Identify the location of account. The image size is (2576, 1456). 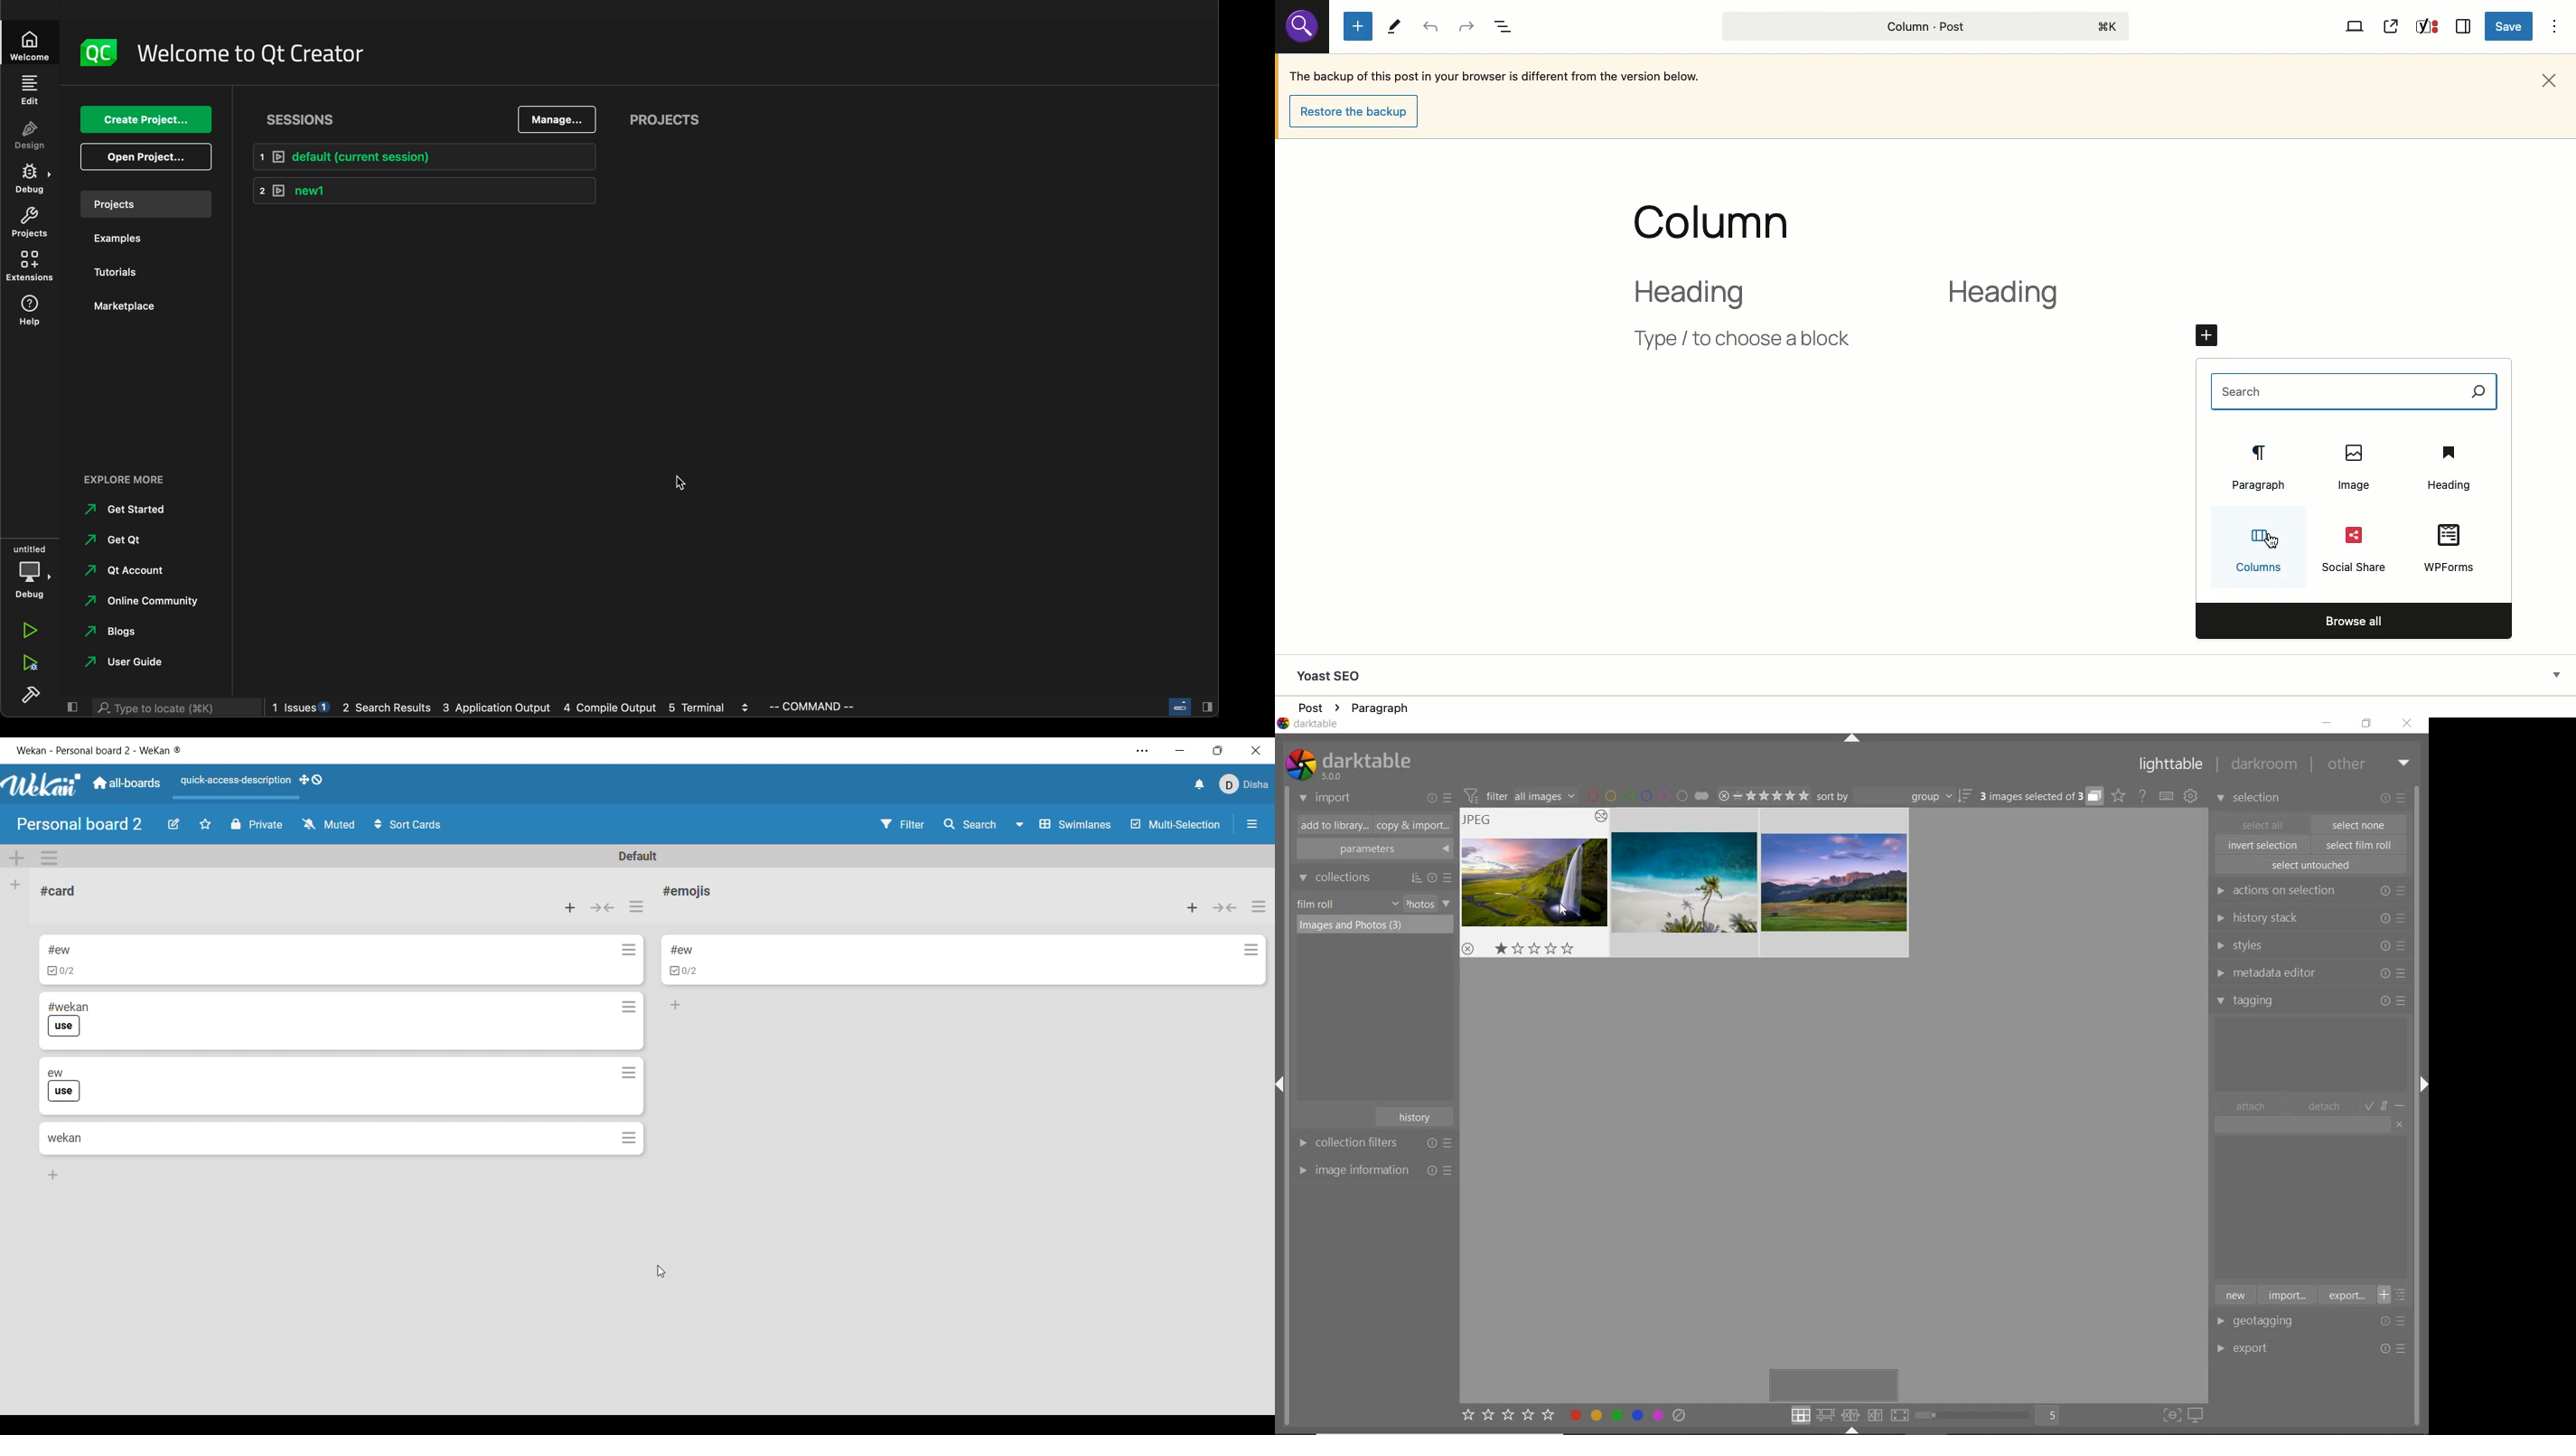
(127, 570).